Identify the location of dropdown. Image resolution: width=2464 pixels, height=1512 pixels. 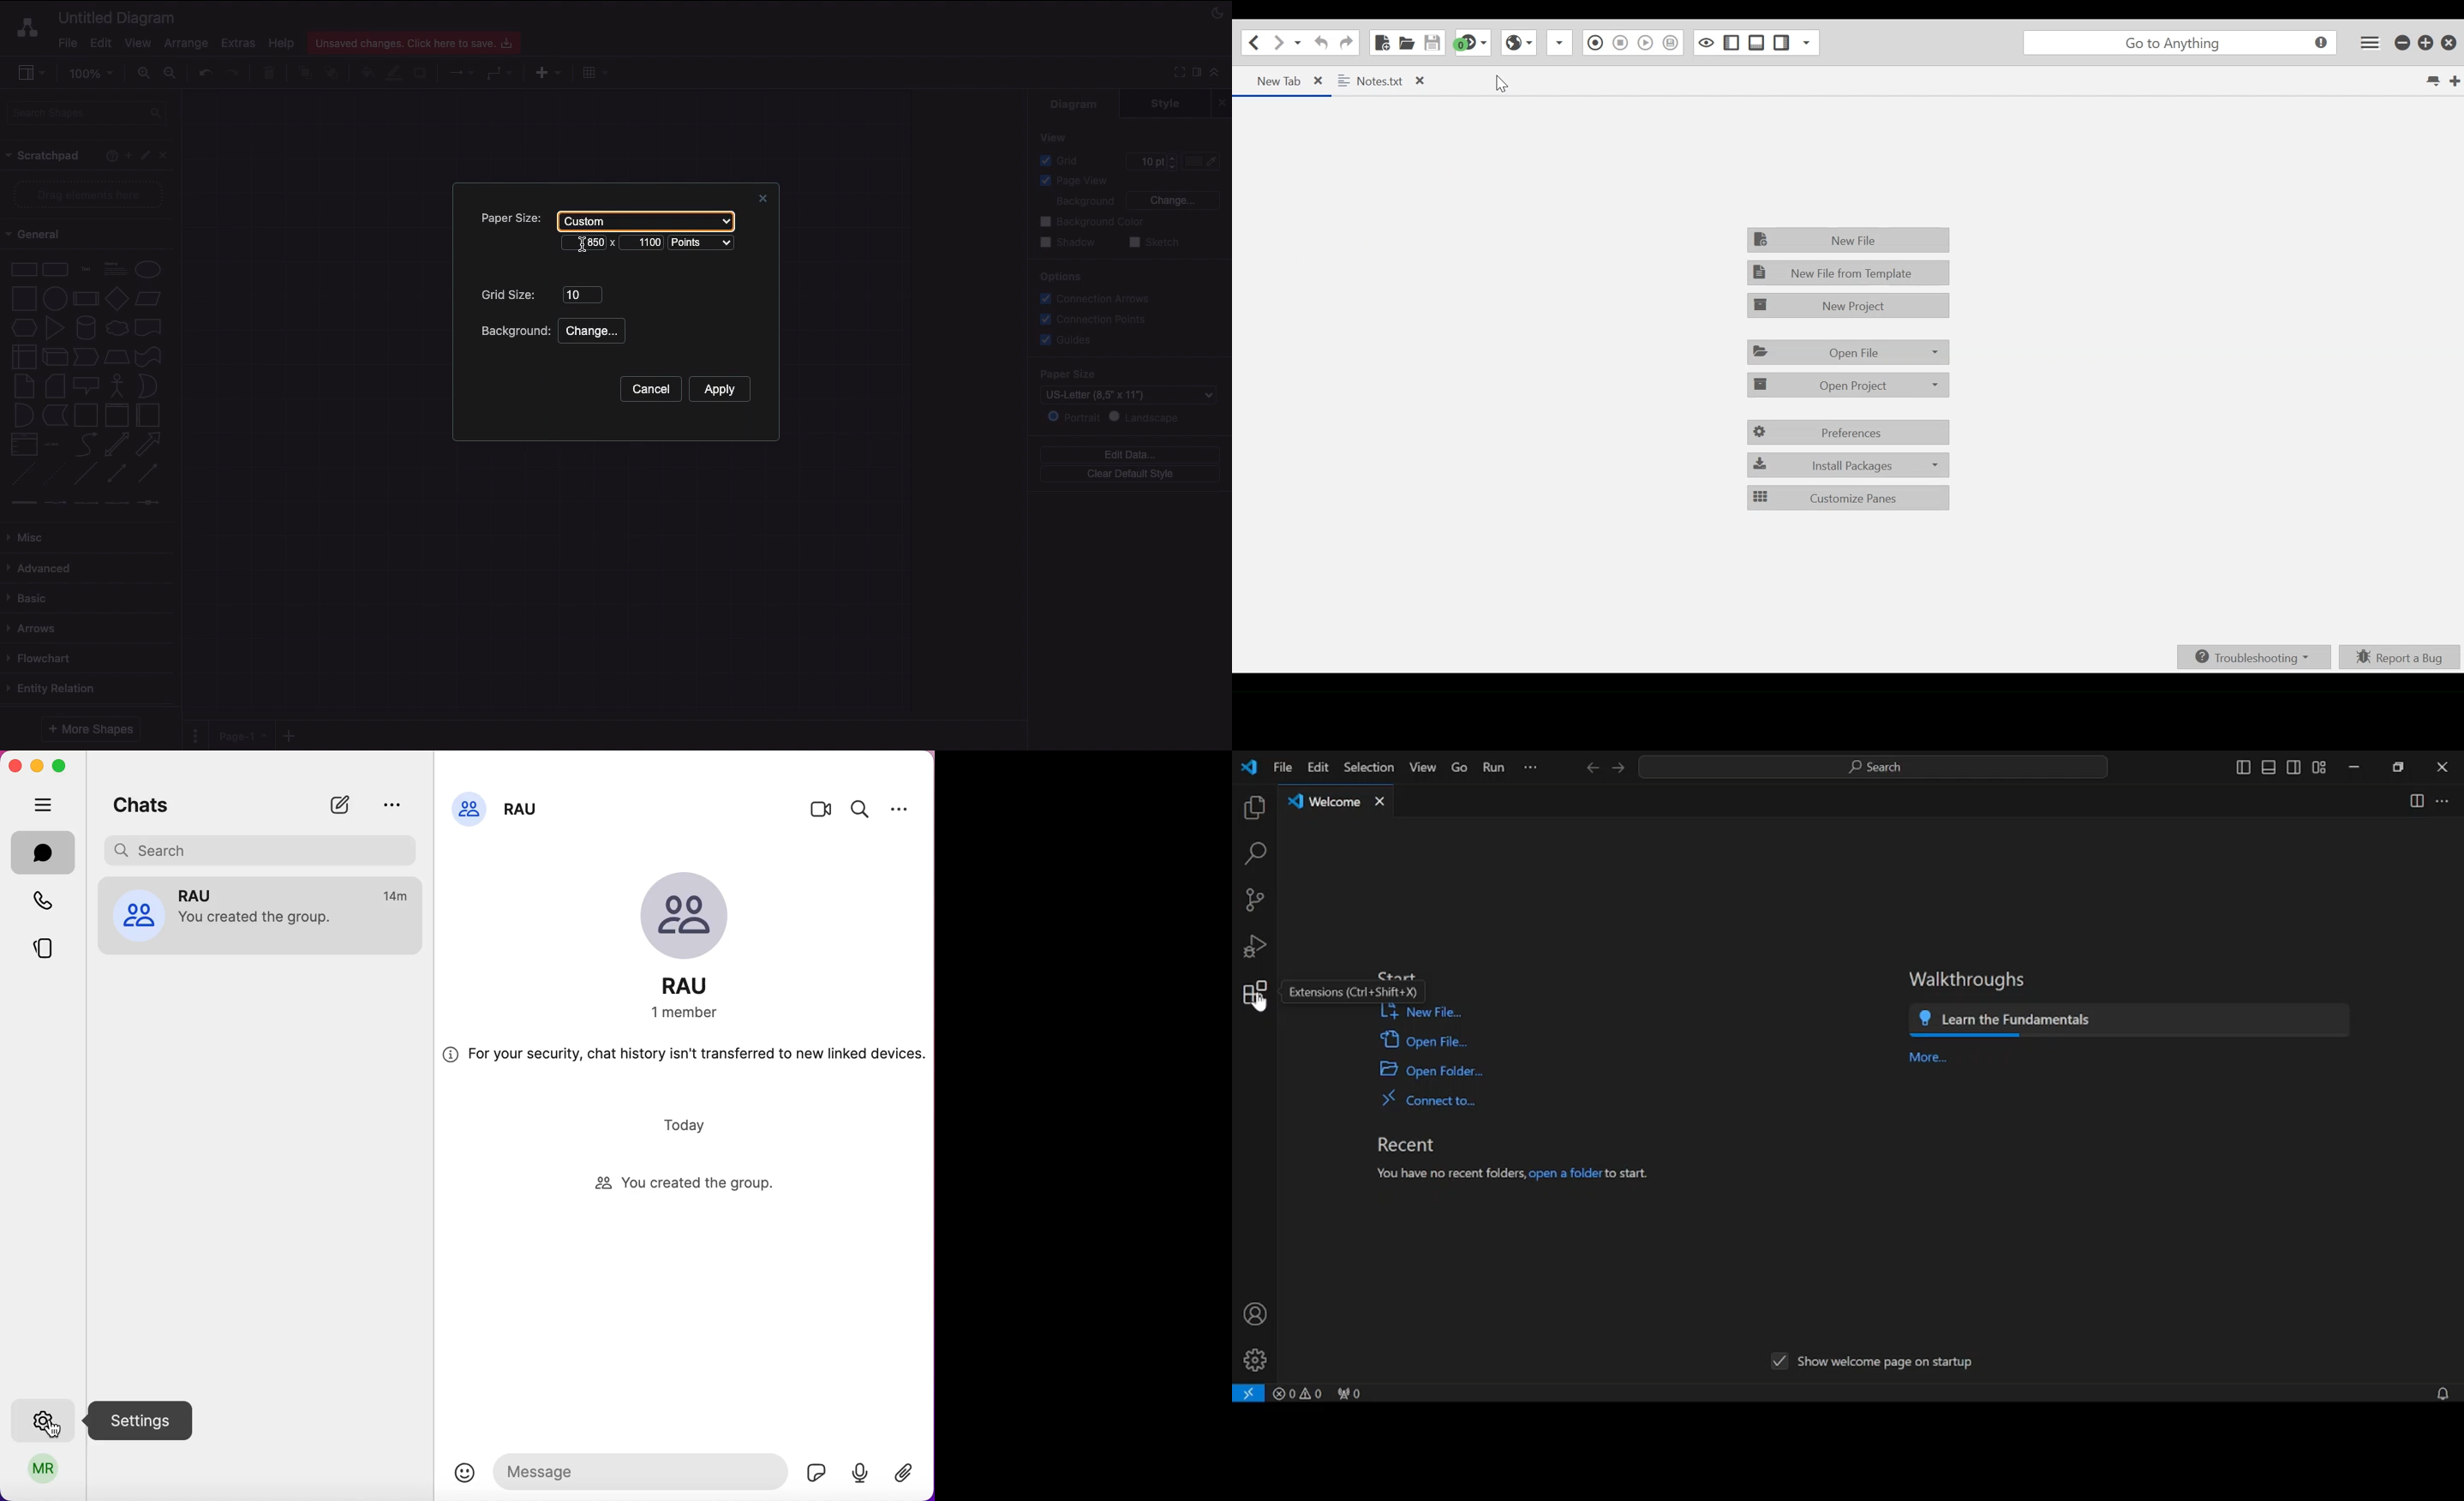
(1806, 44).